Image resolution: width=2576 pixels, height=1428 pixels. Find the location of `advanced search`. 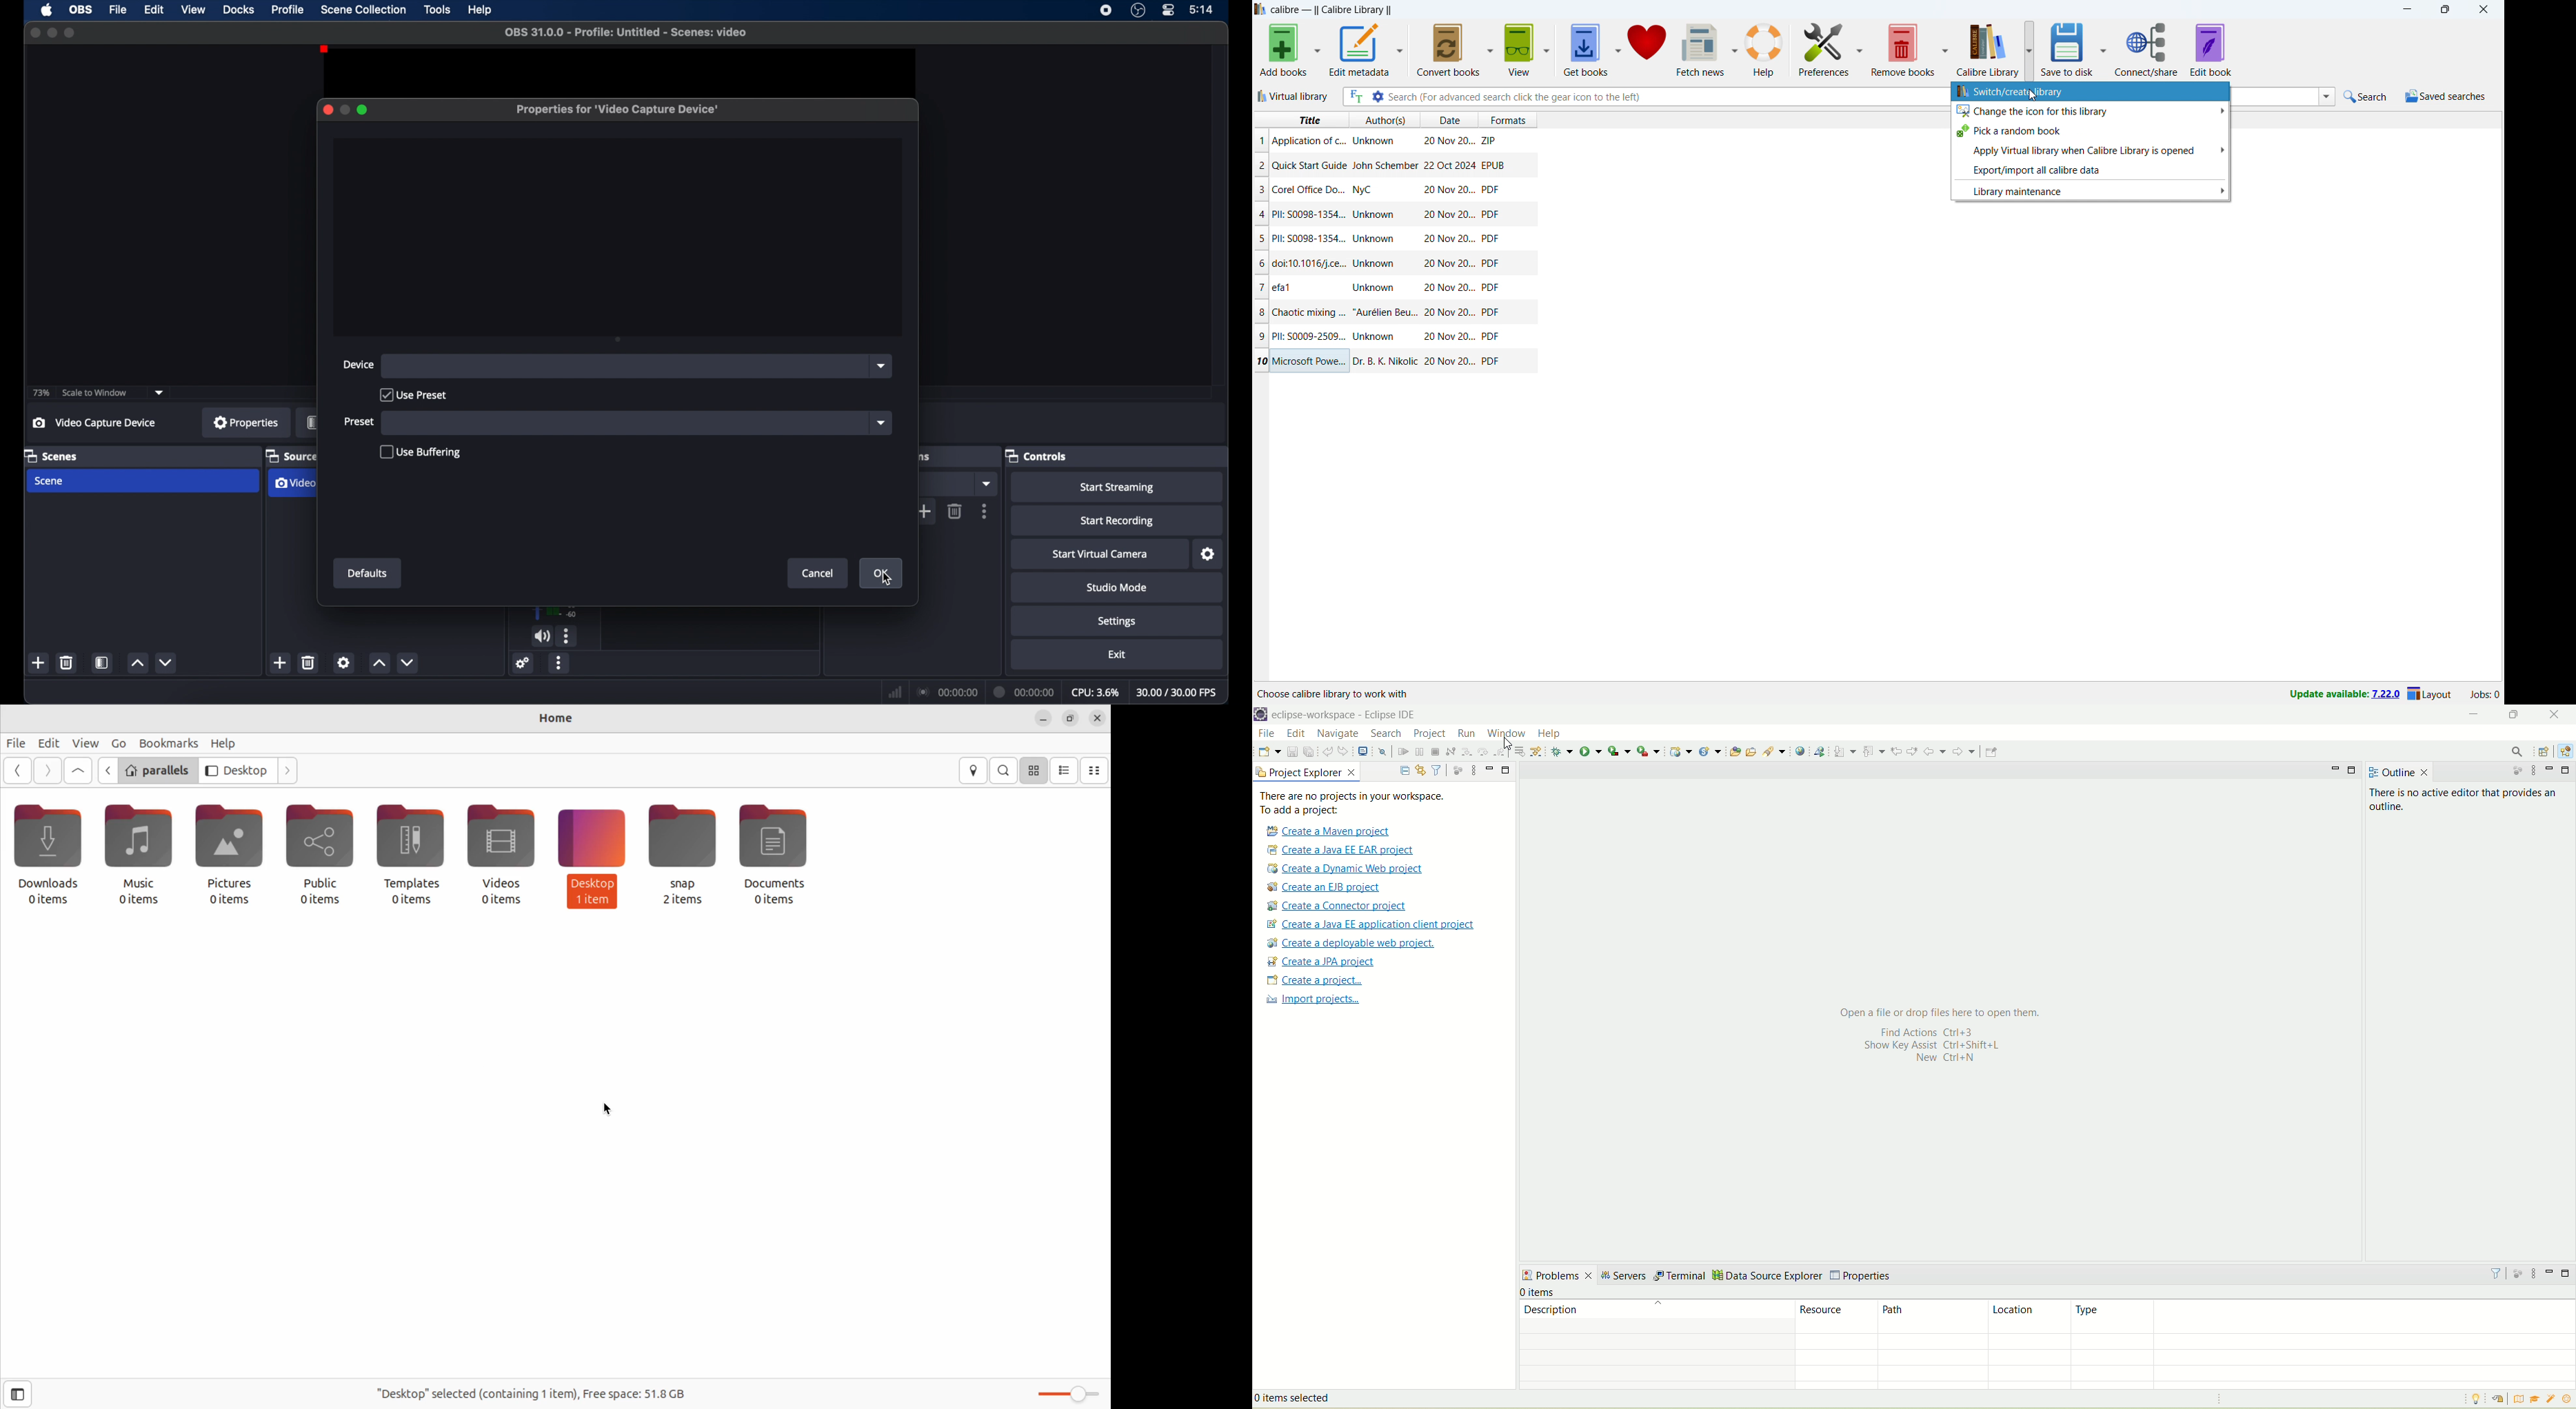

advanced search is located at coordinates (1377, 97).